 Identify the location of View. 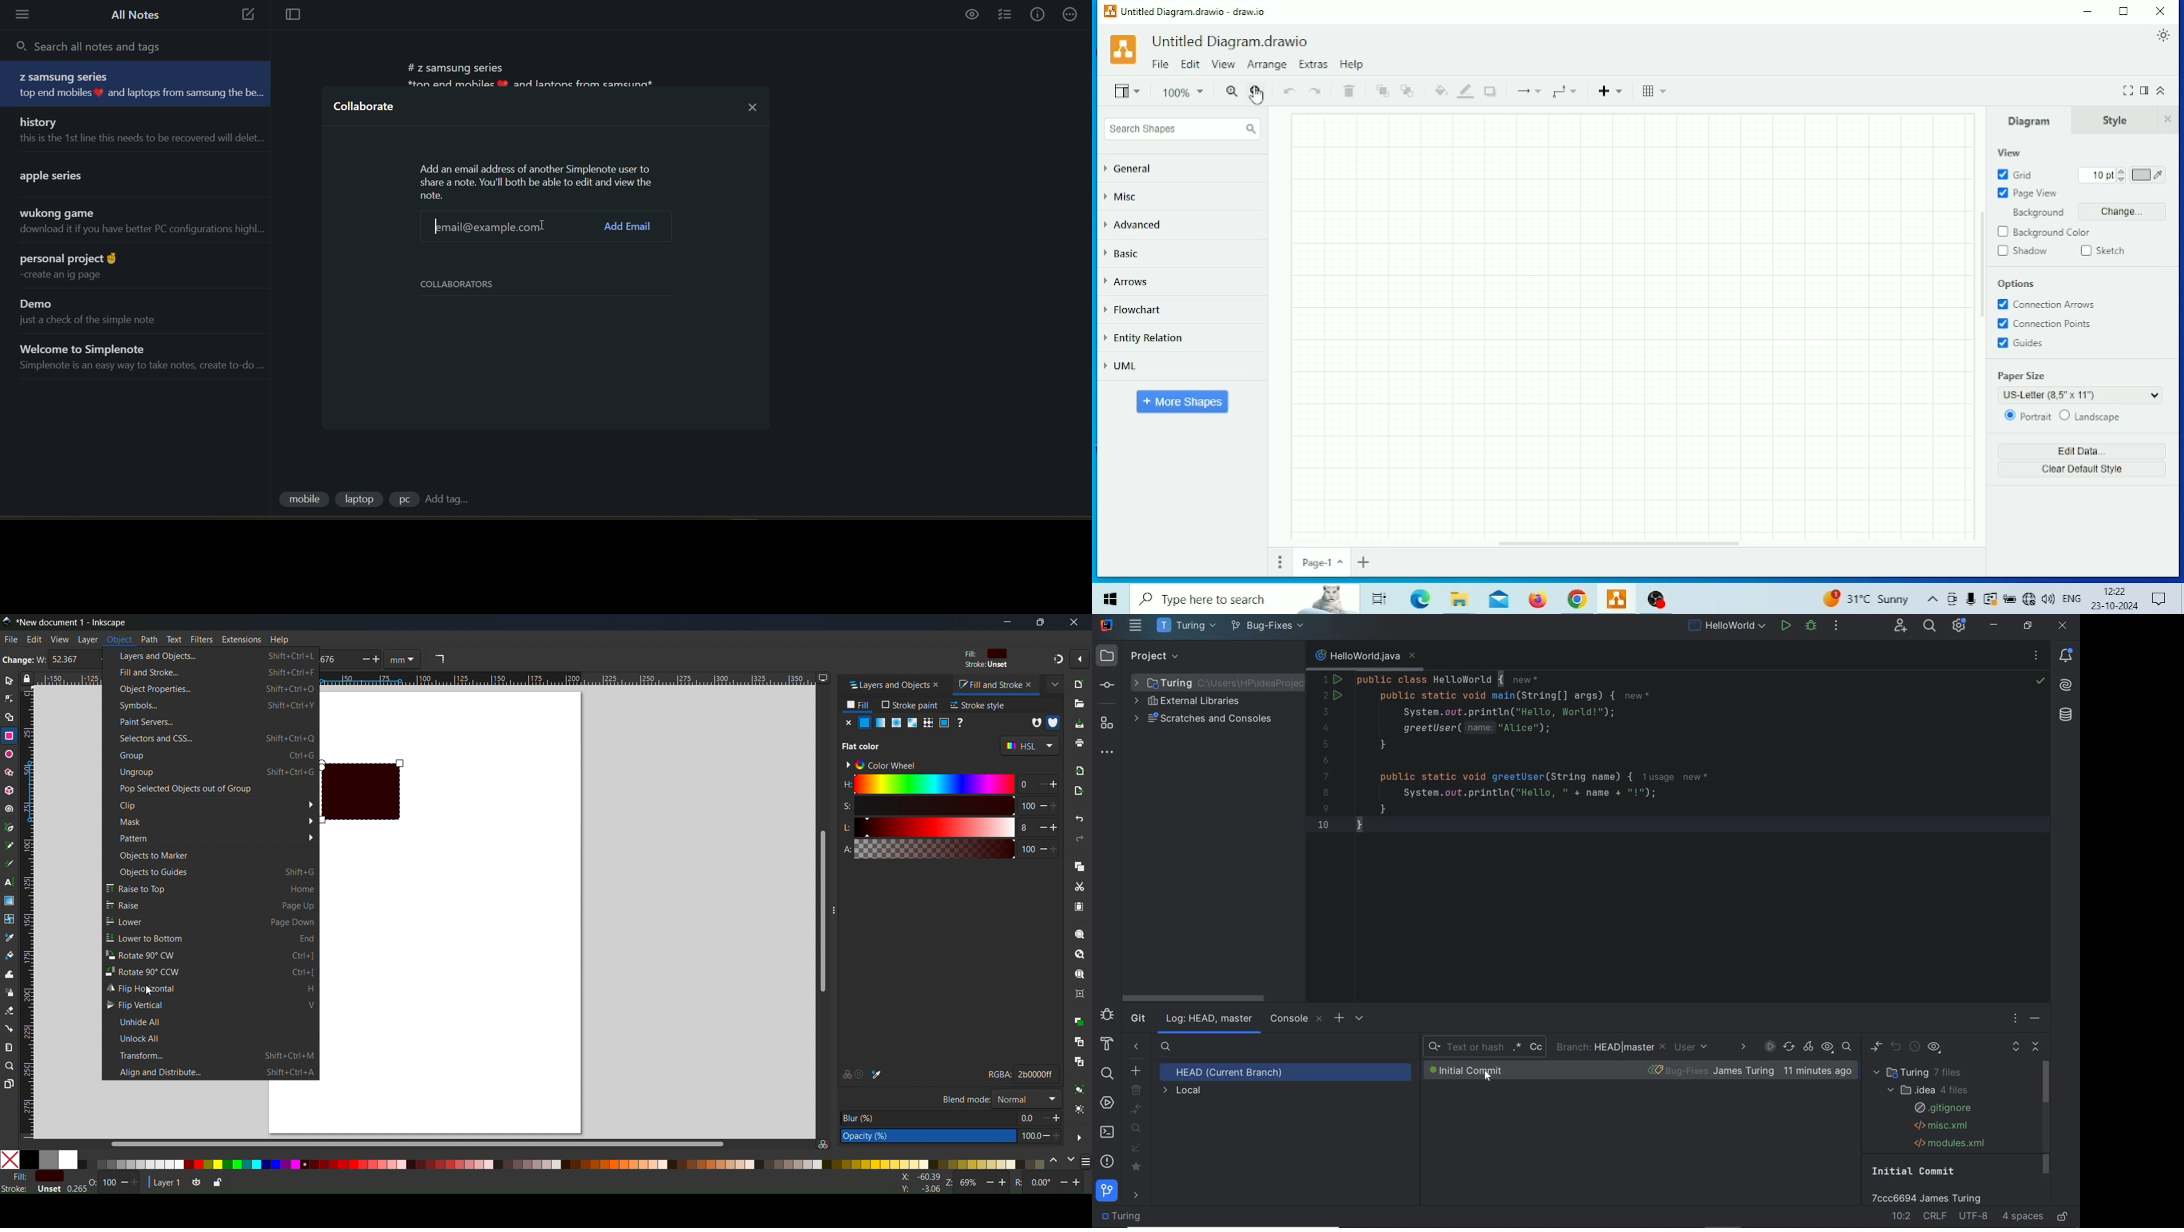
(1130, 90).